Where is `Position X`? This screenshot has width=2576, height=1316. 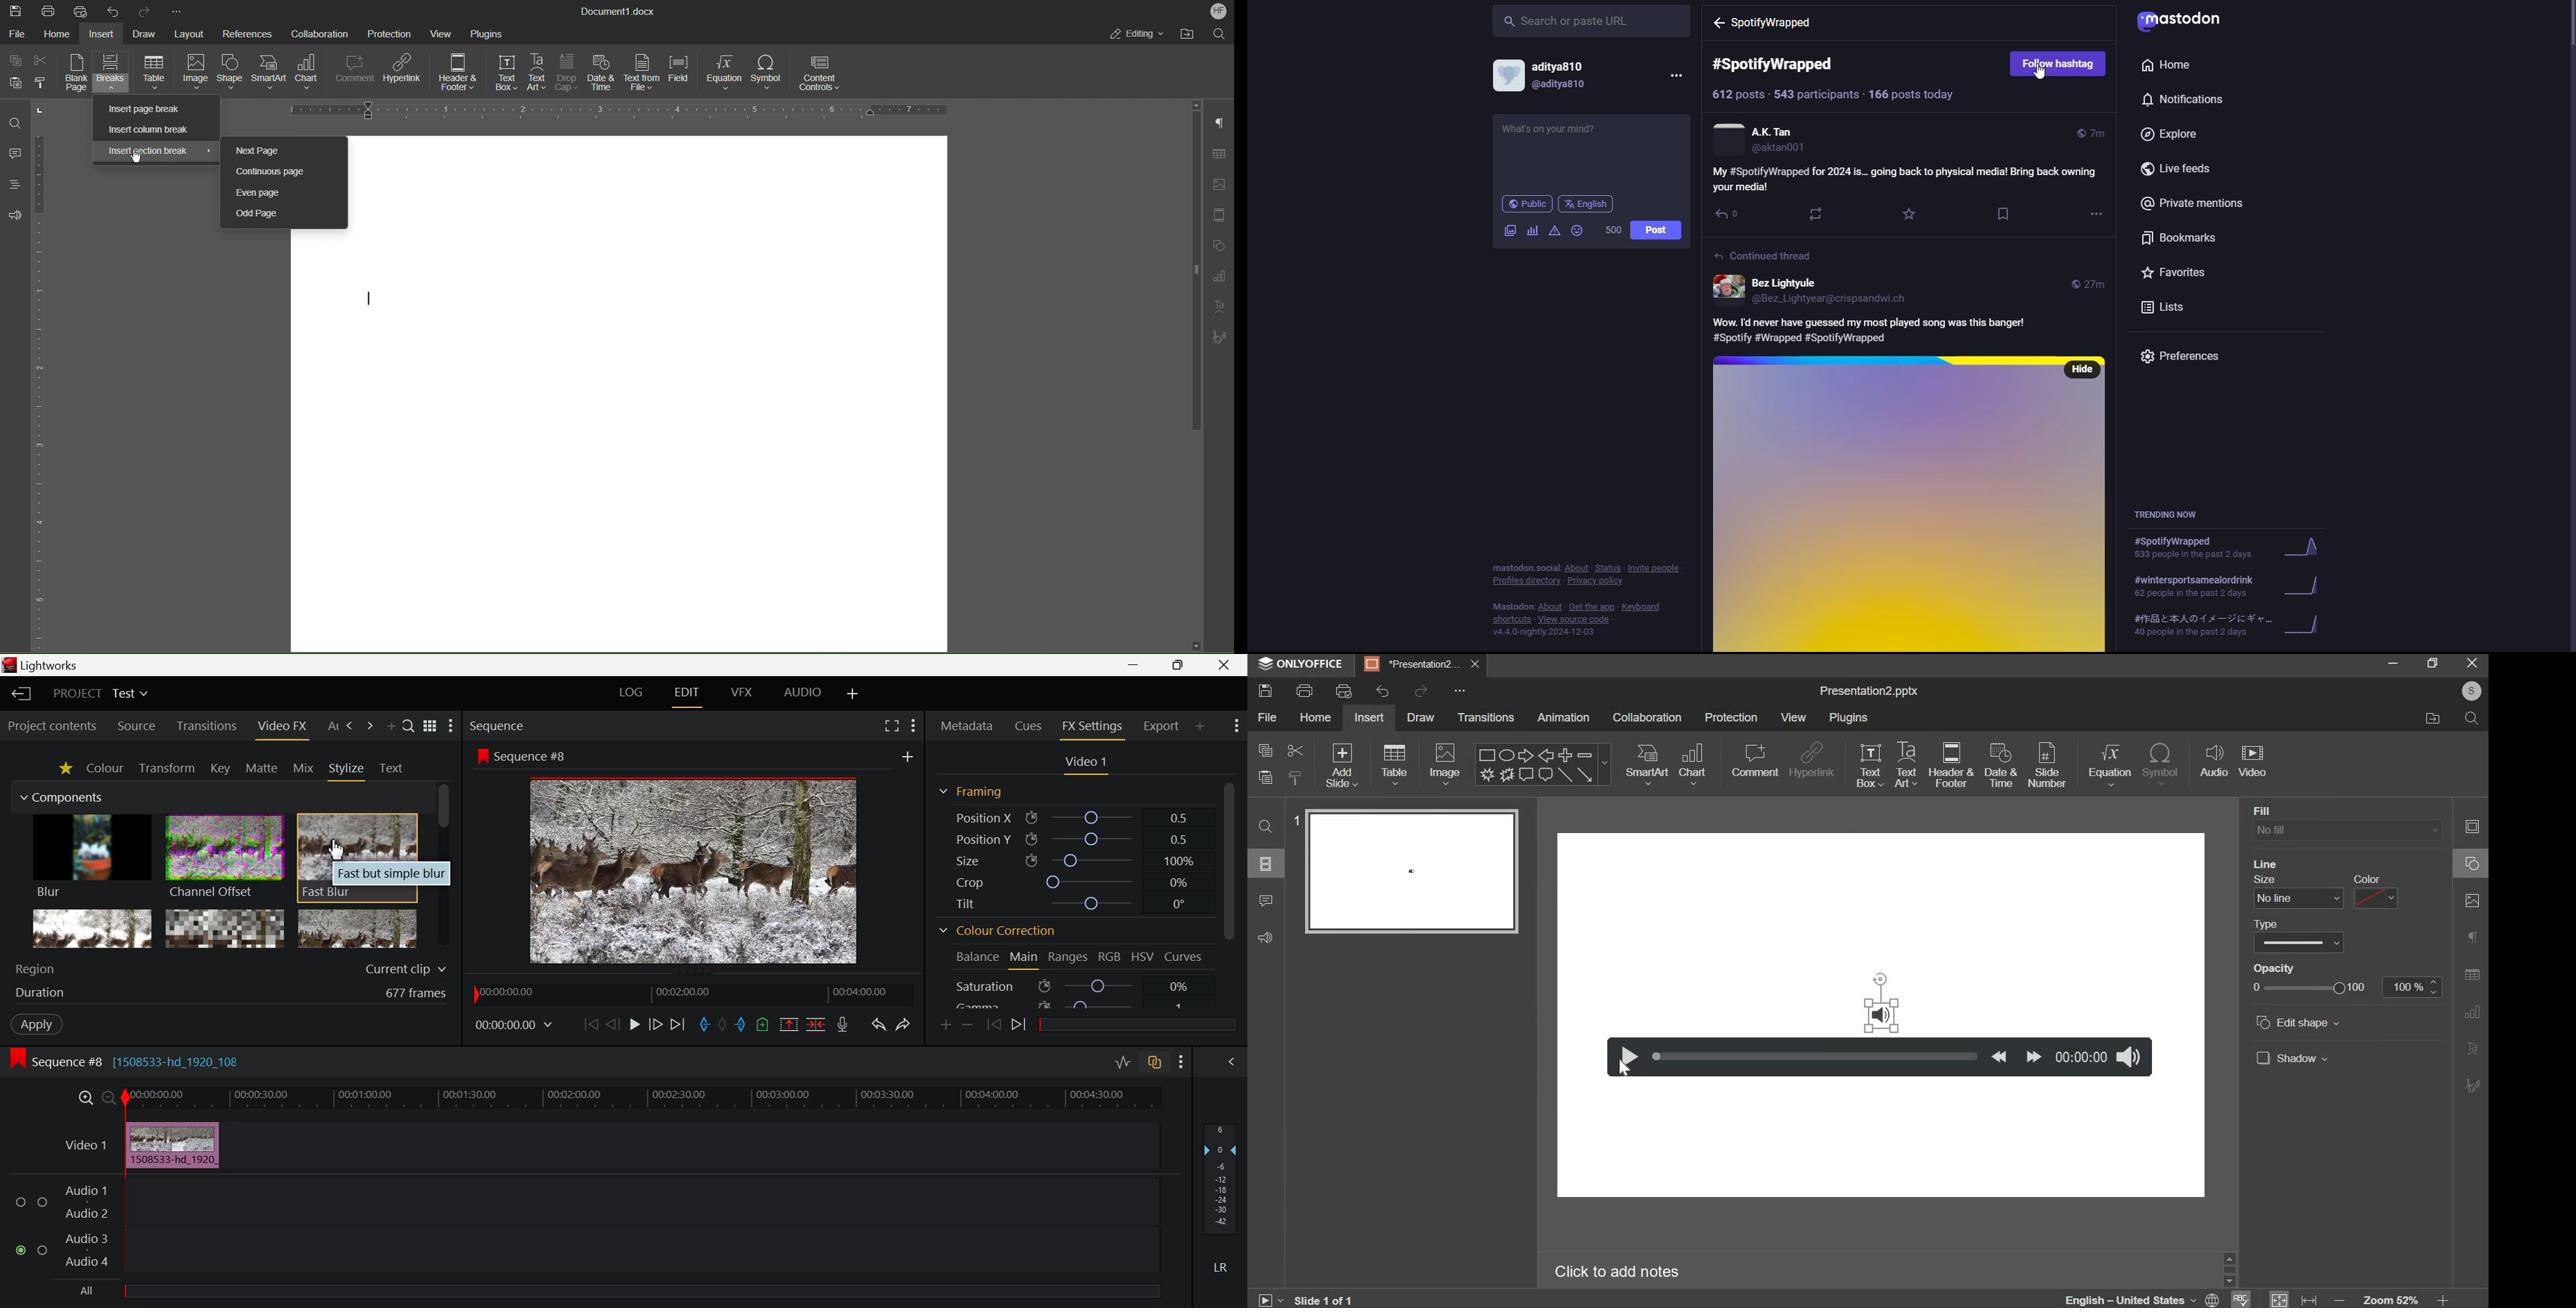 Position X is located at coordinates (1076, 818).